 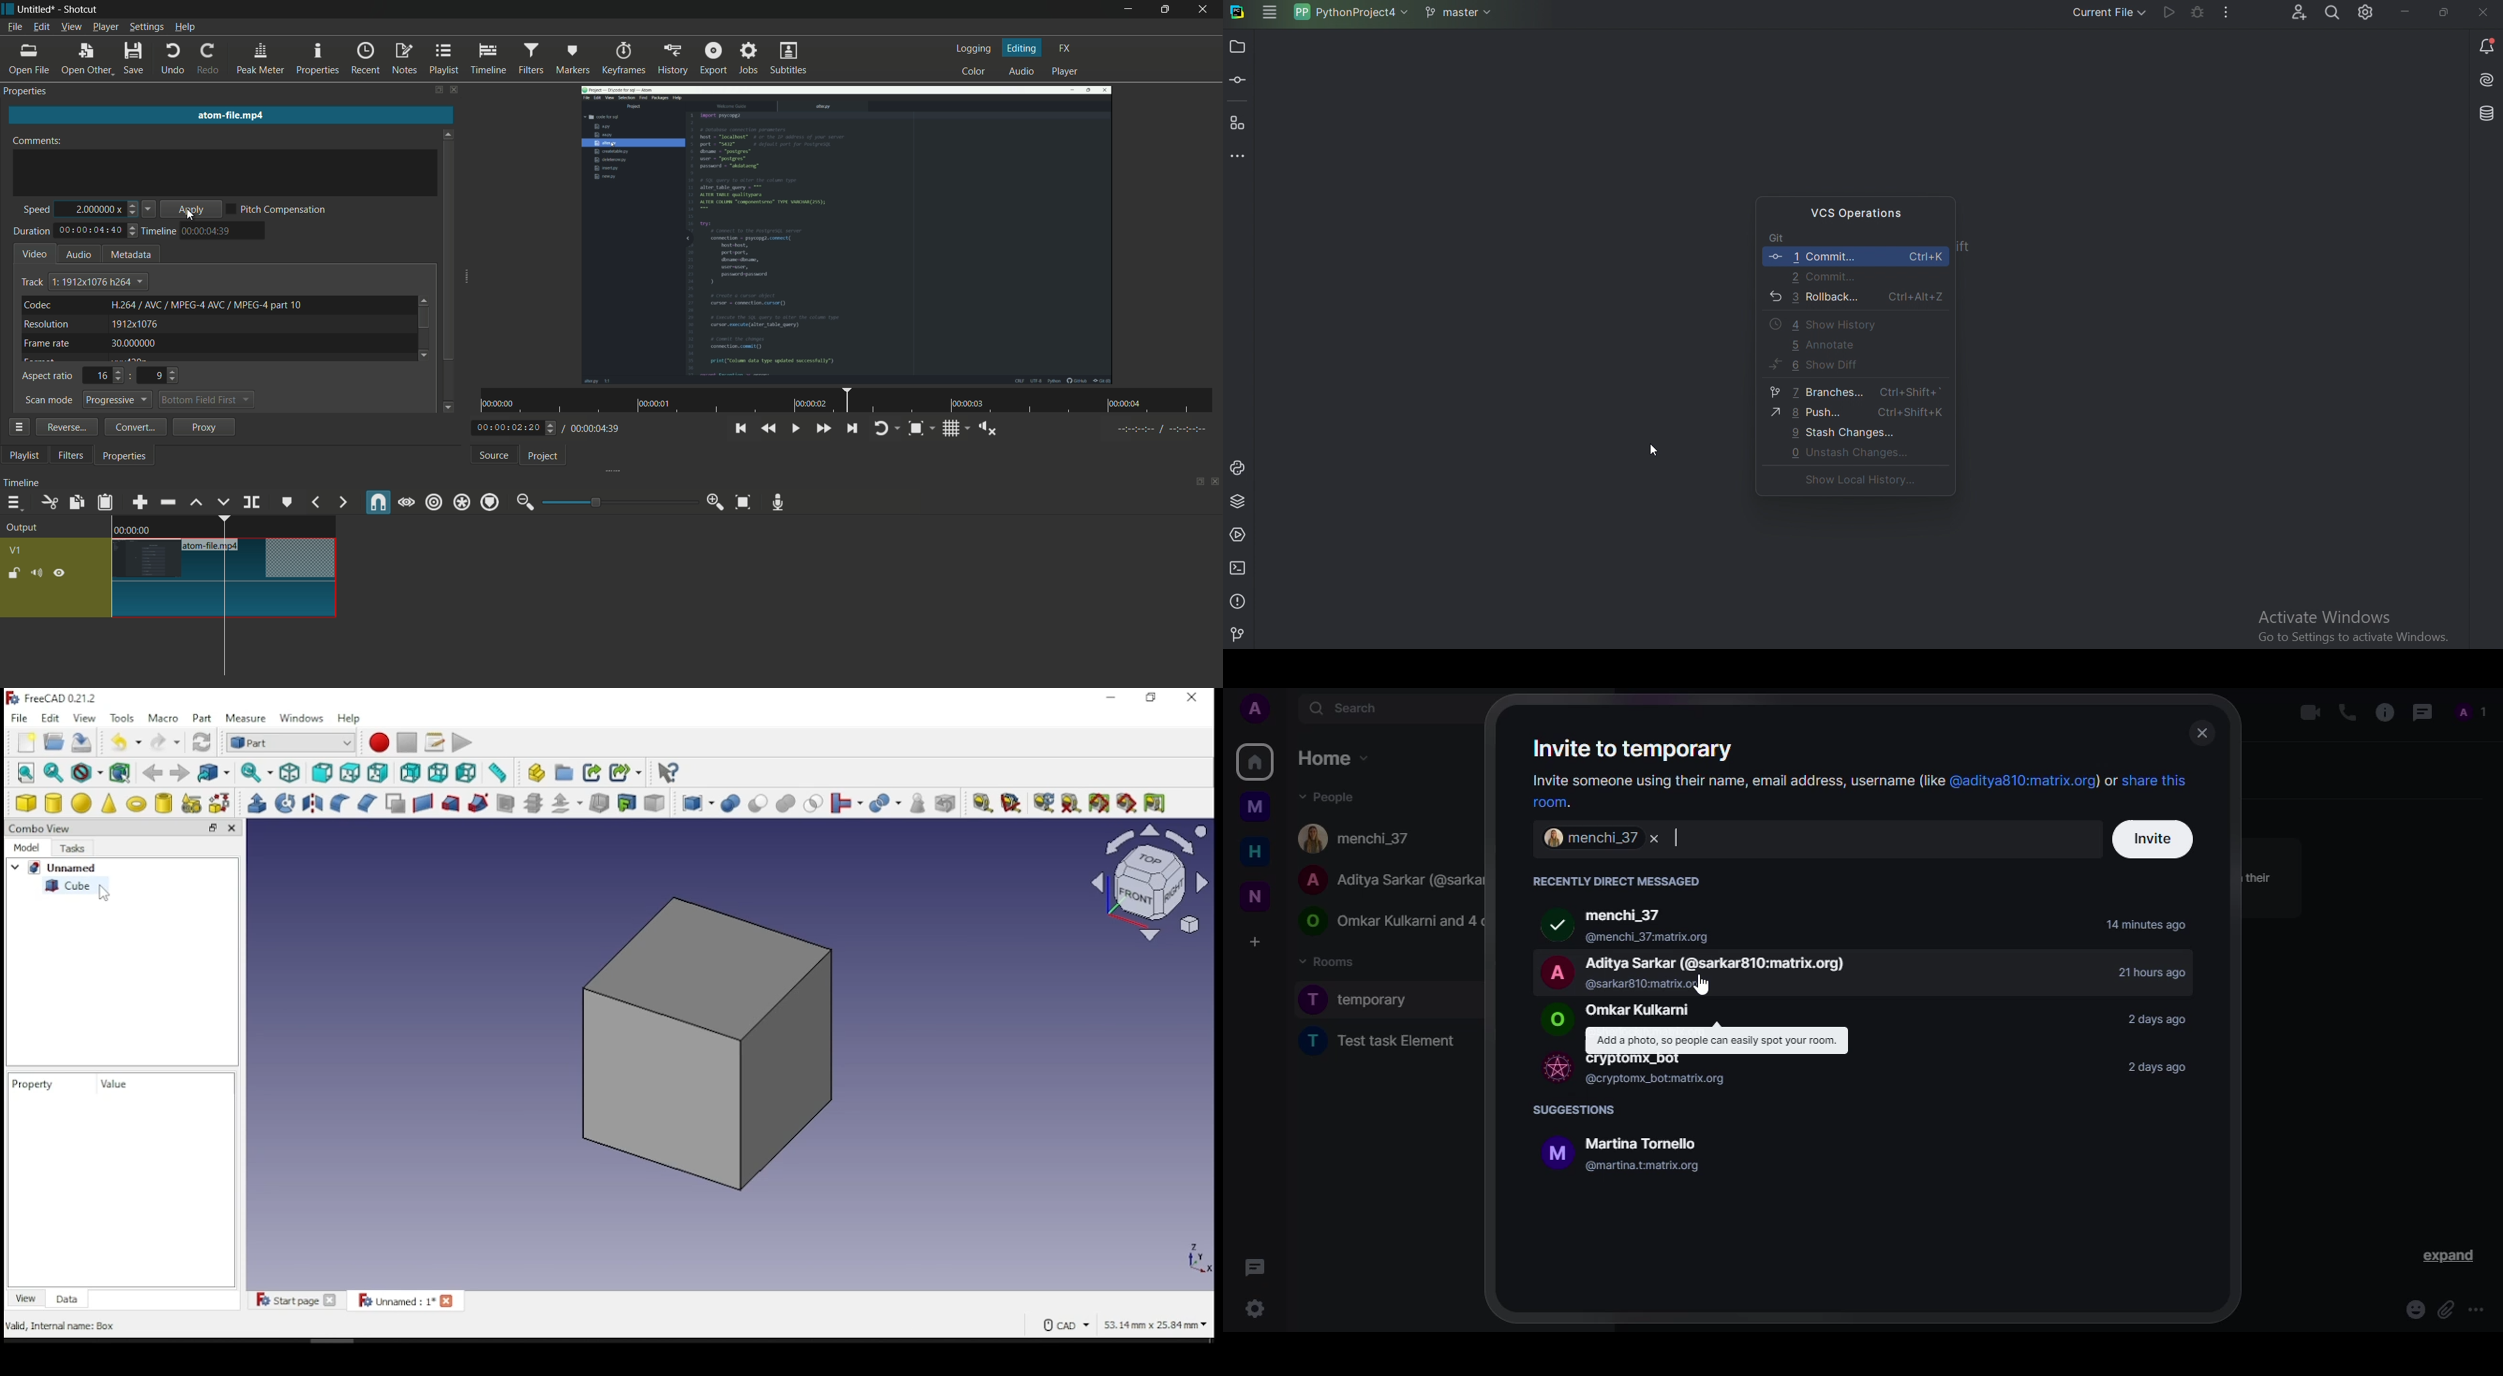 I want to click on imported file name, so click(x=229, y=113).